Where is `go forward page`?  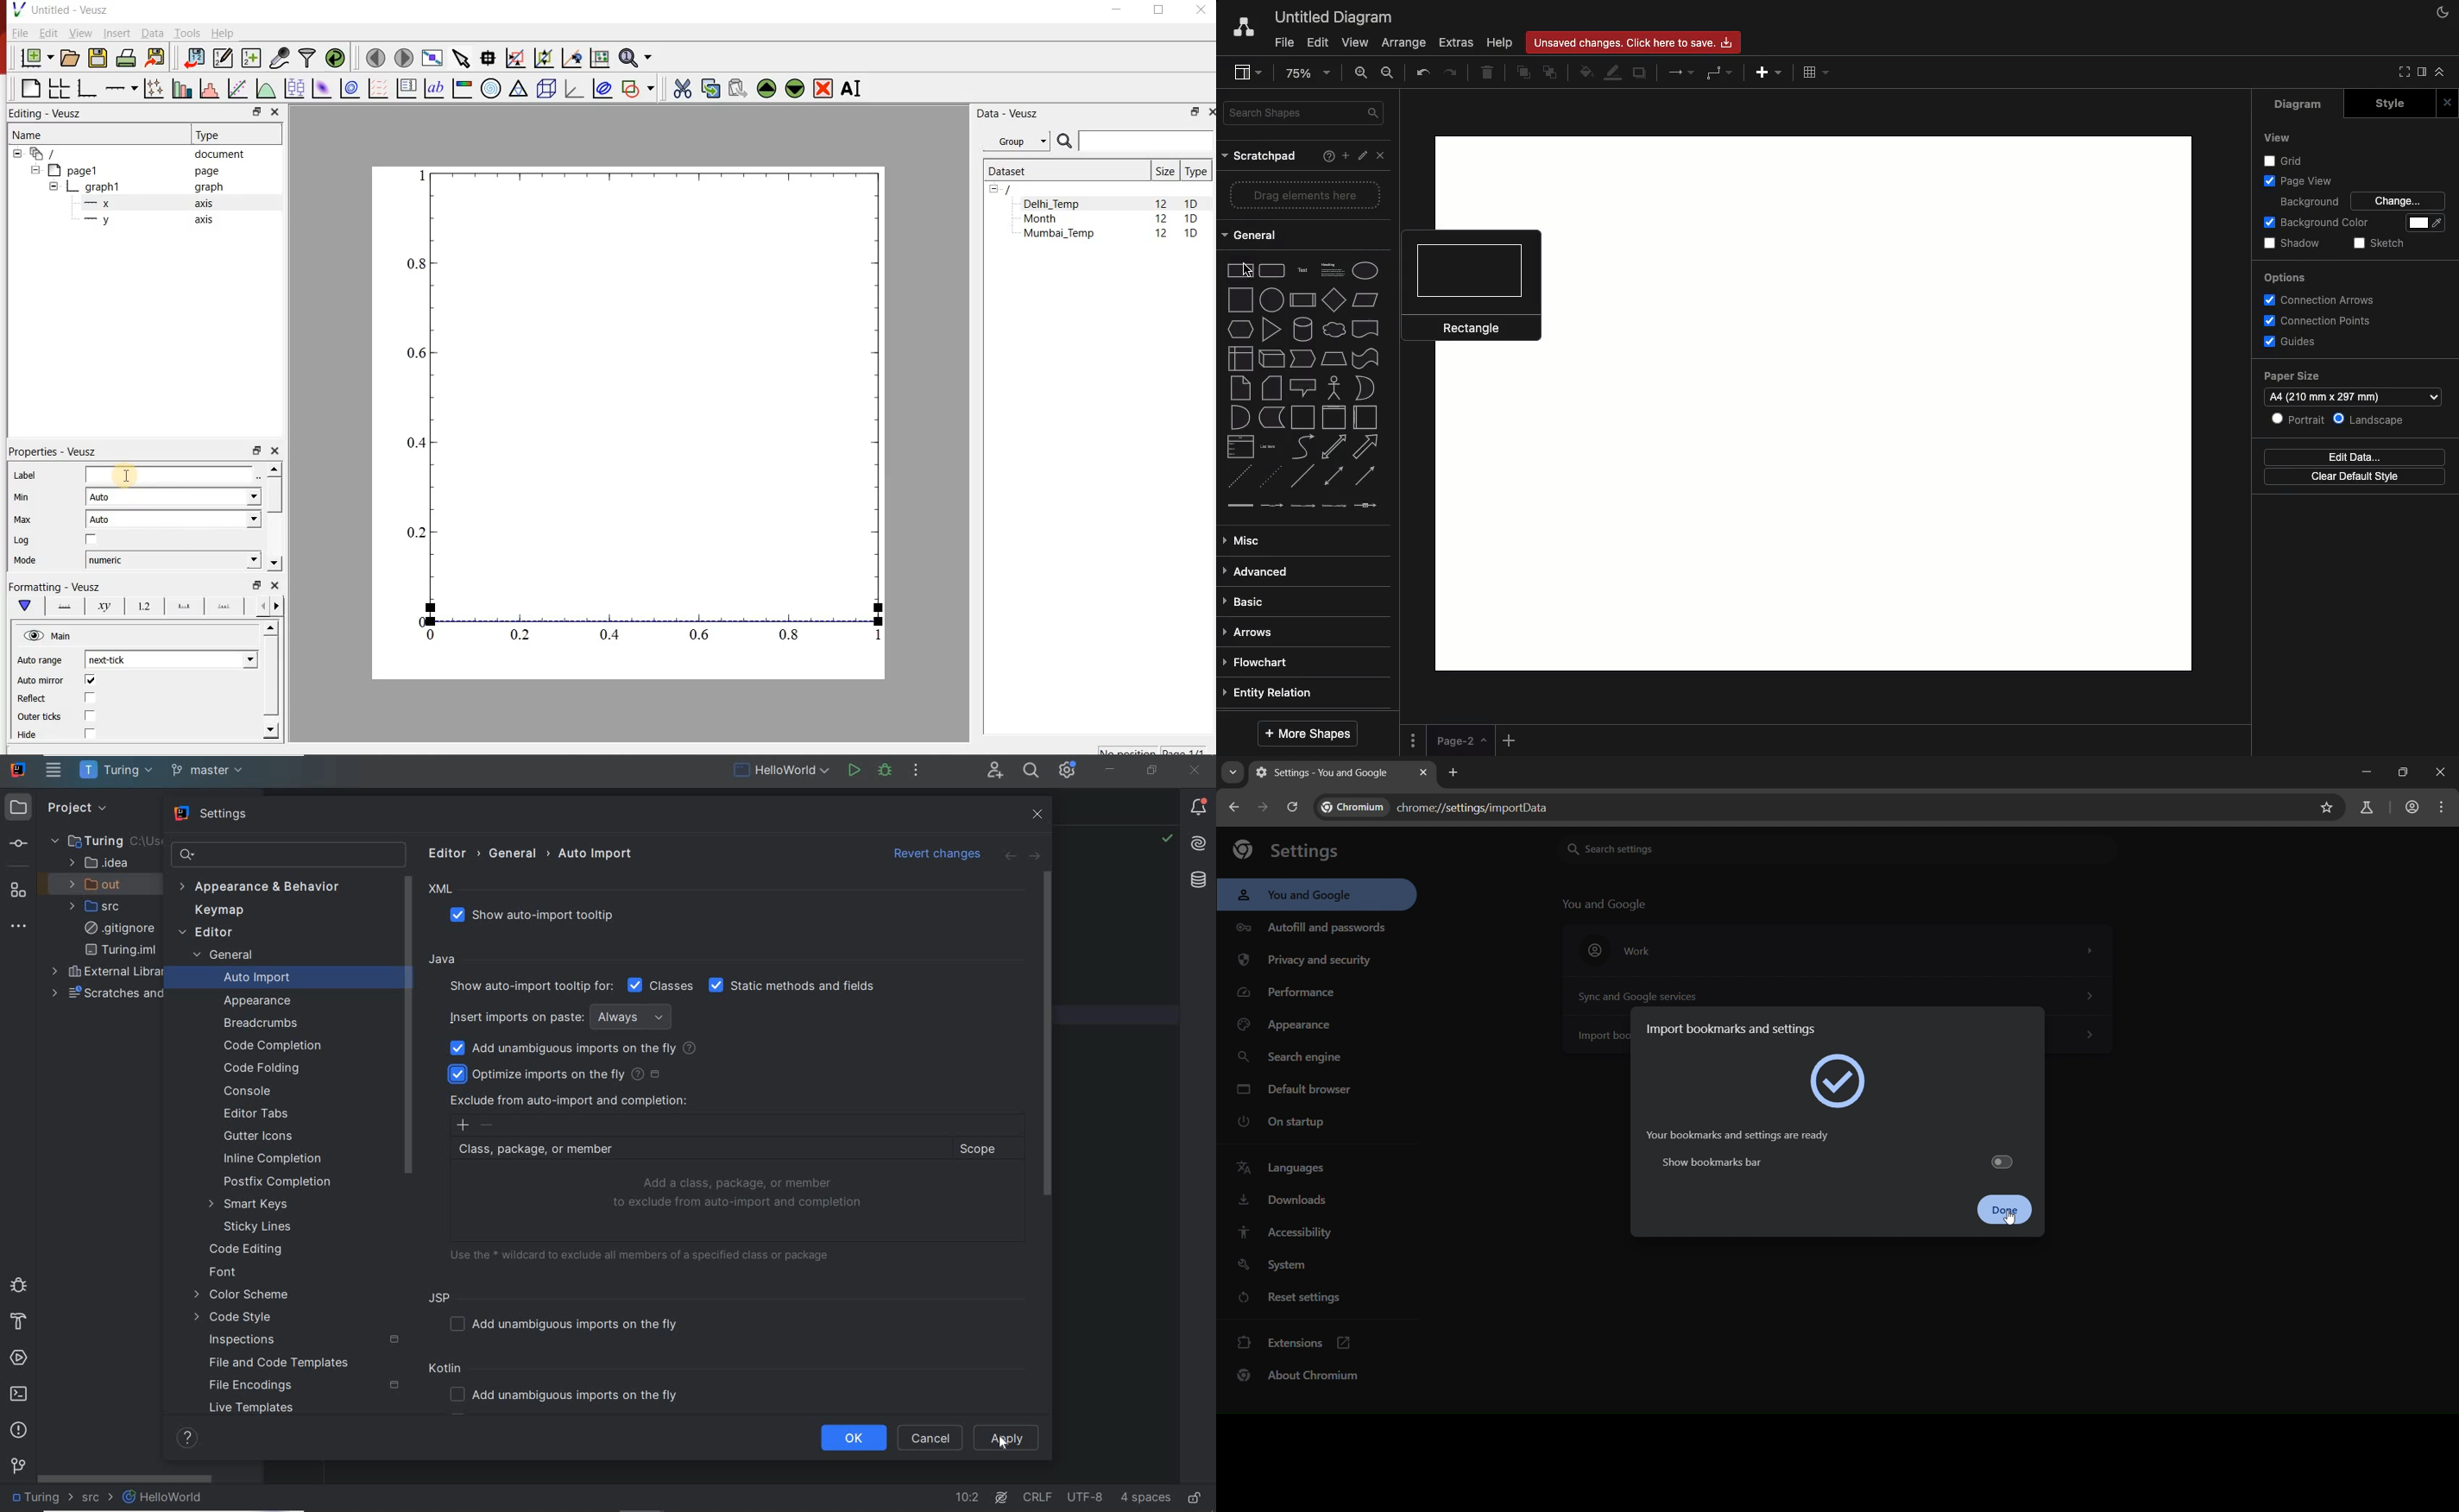 go forward page is located at coordinates (1266, 806).